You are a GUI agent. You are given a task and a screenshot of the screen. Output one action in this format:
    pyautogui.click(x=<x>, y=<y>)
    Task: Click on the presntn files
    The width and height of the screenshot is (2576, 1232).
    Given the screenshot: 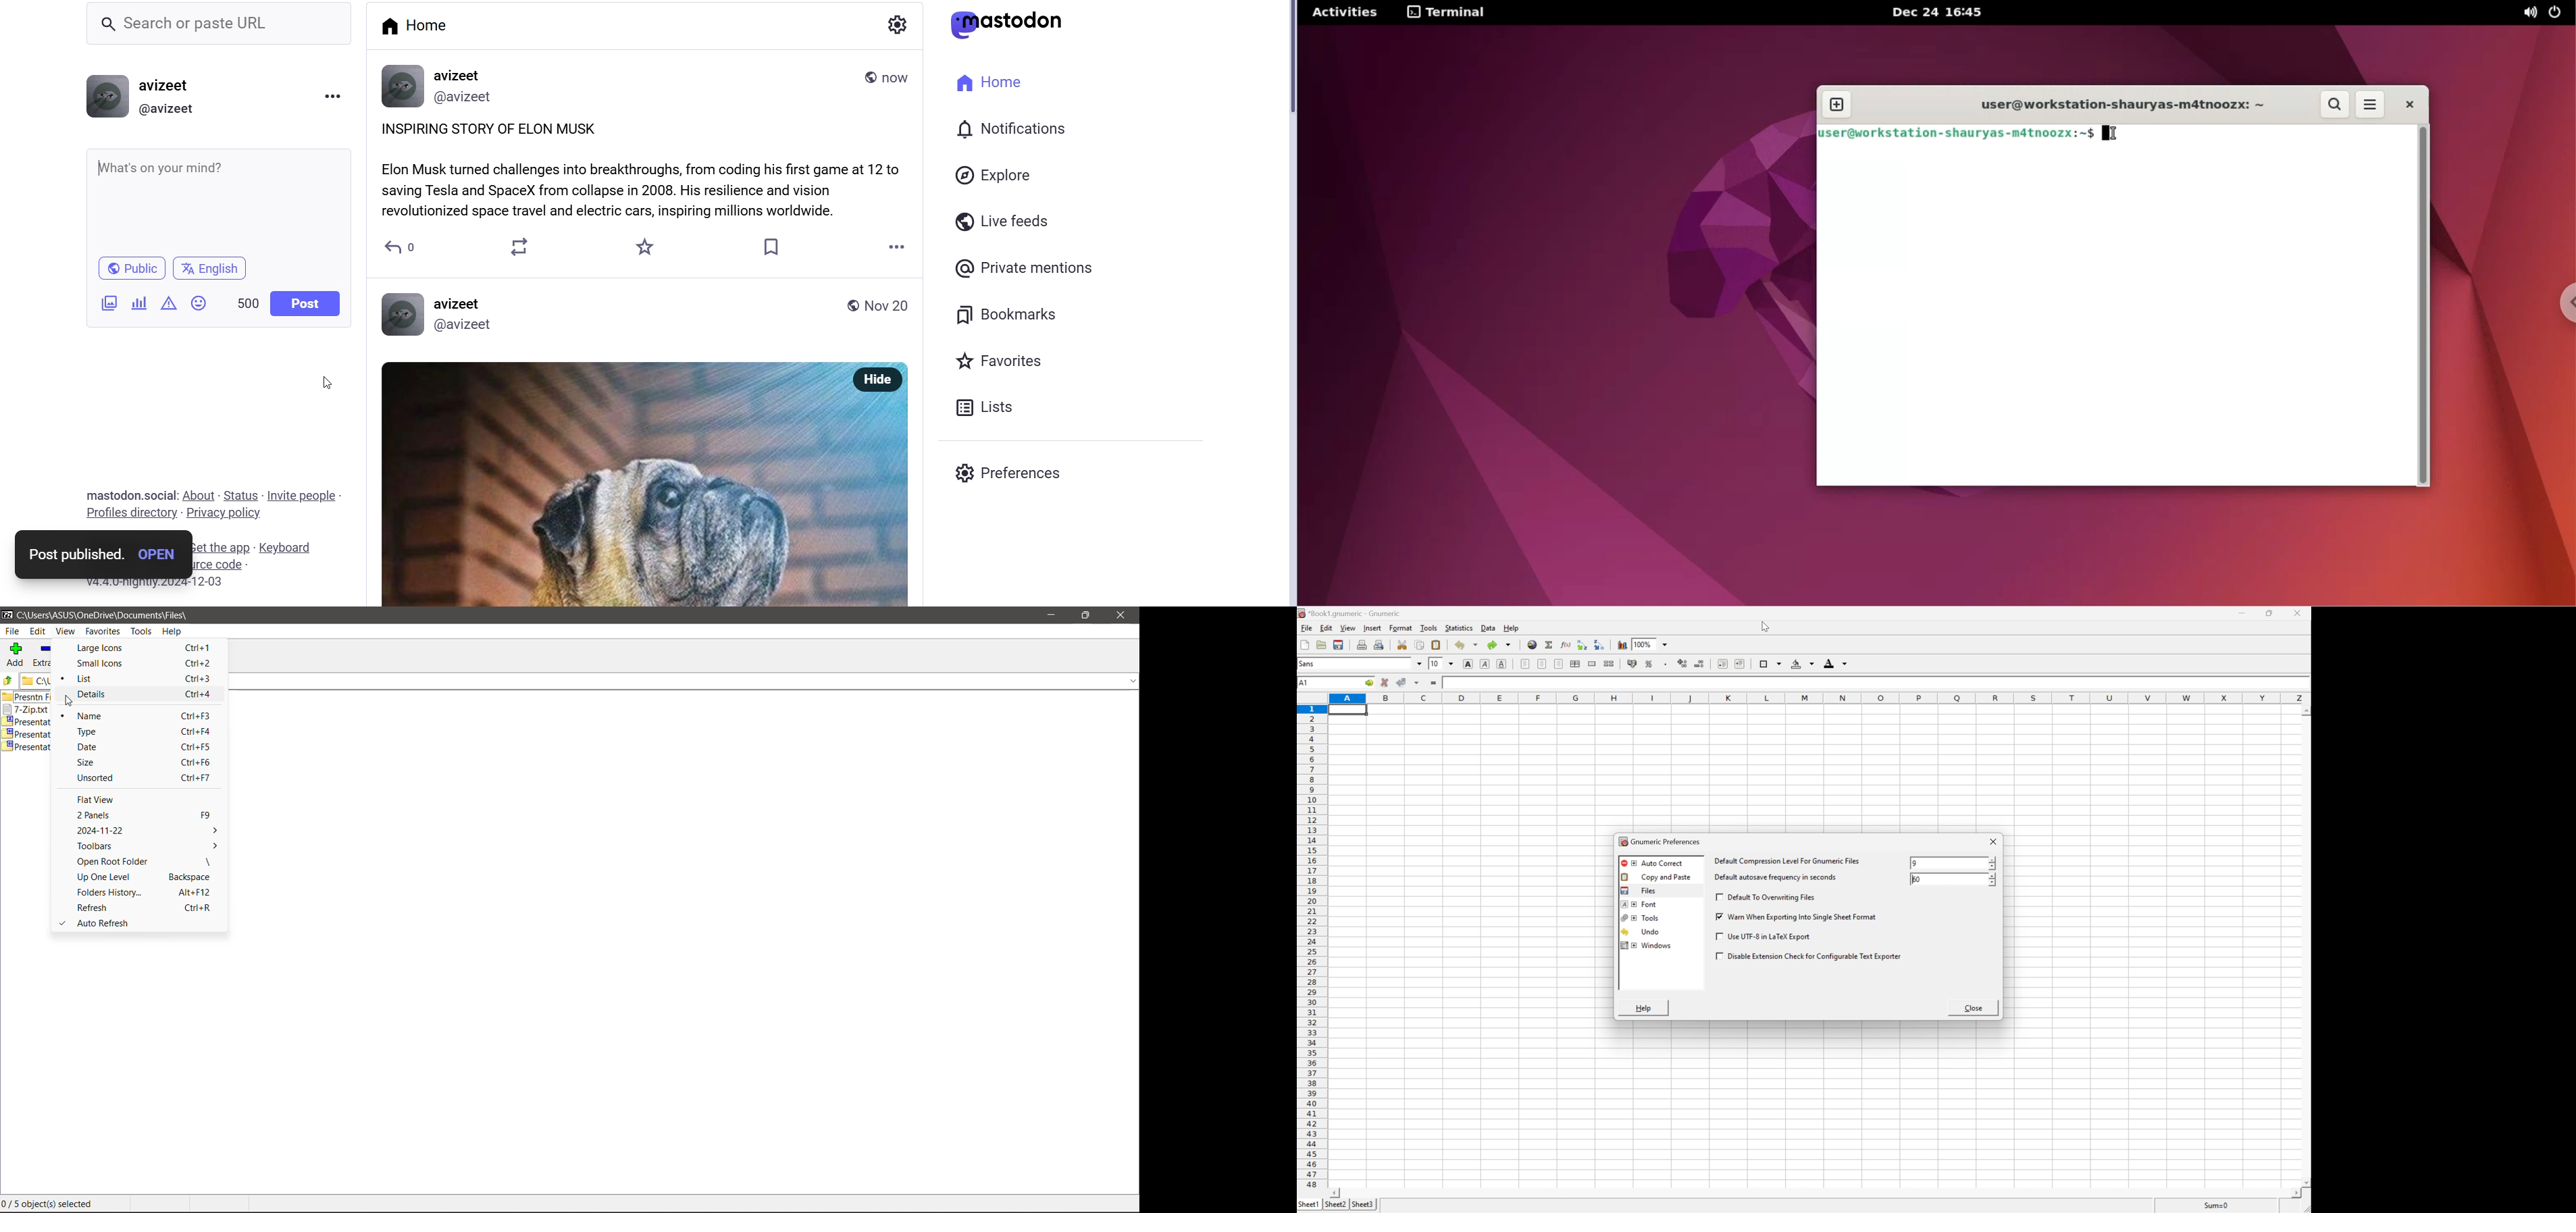 What is the action you would take?
    pyautogui.click(x=31, y=698)
    